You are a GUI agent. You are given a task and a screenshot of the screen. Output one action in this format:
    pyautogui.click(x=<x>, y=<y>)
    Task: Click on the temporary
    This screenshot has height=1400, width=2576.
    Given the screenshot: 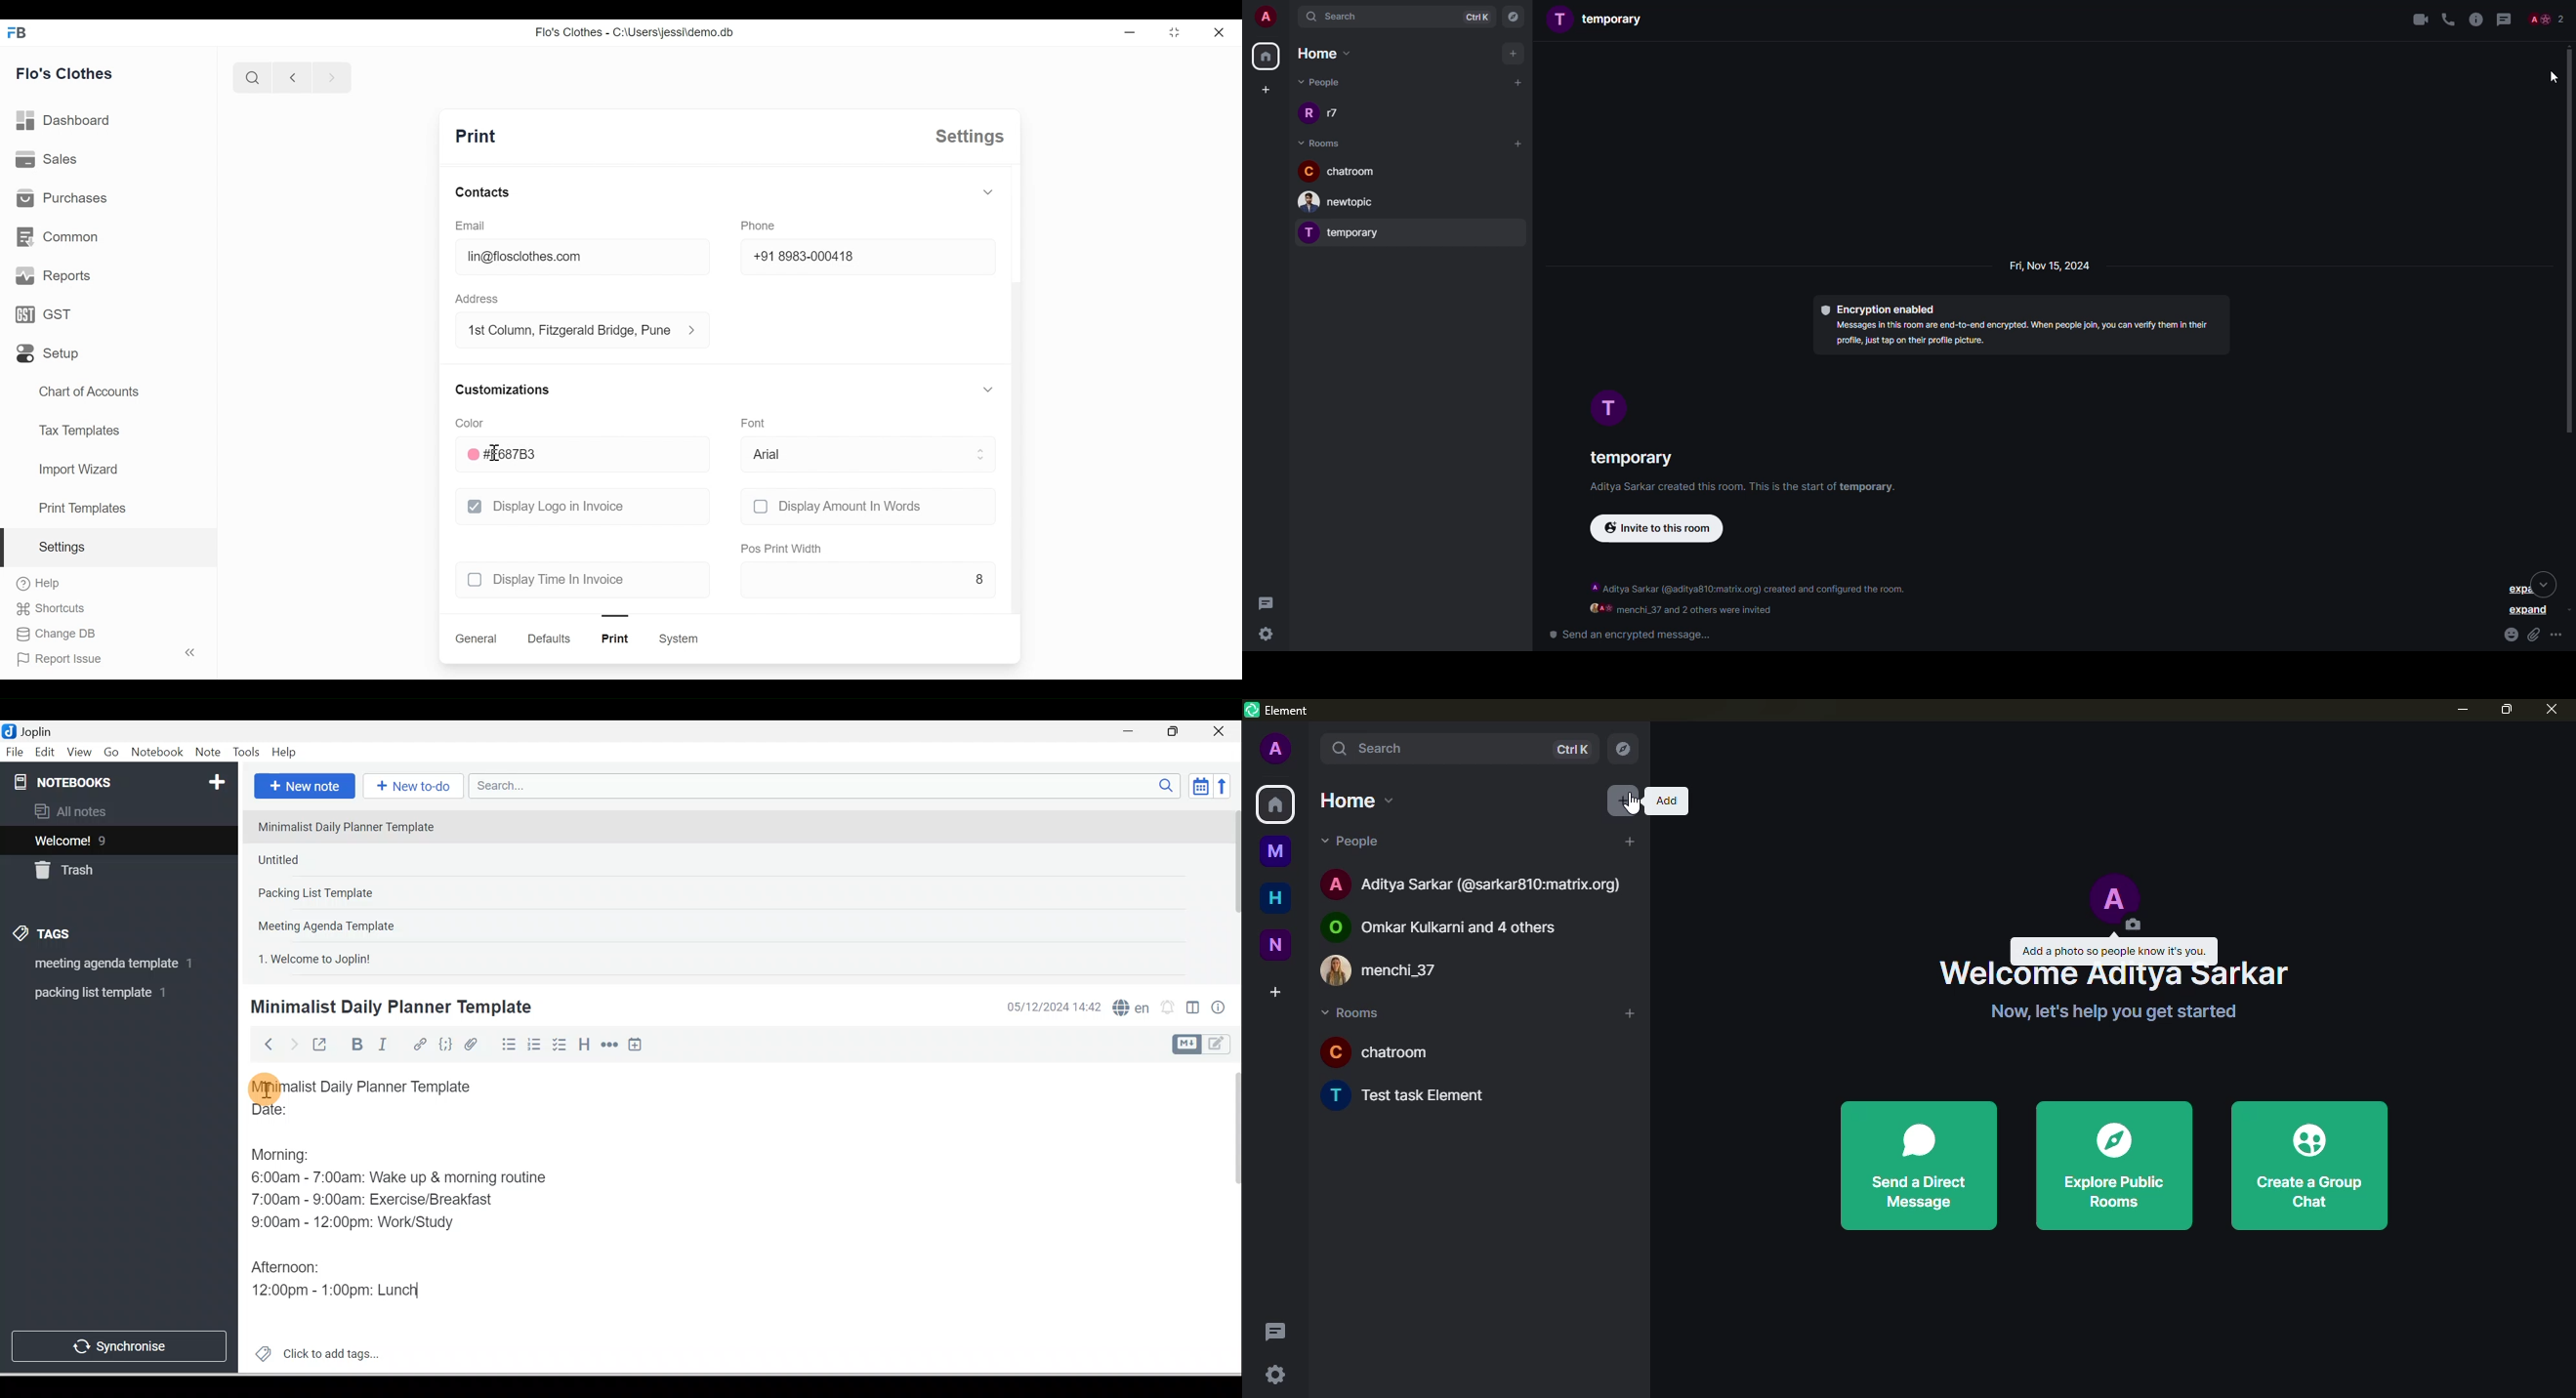 What is the action you would take?
    pyautogui.click(x=1630, y=458)
    